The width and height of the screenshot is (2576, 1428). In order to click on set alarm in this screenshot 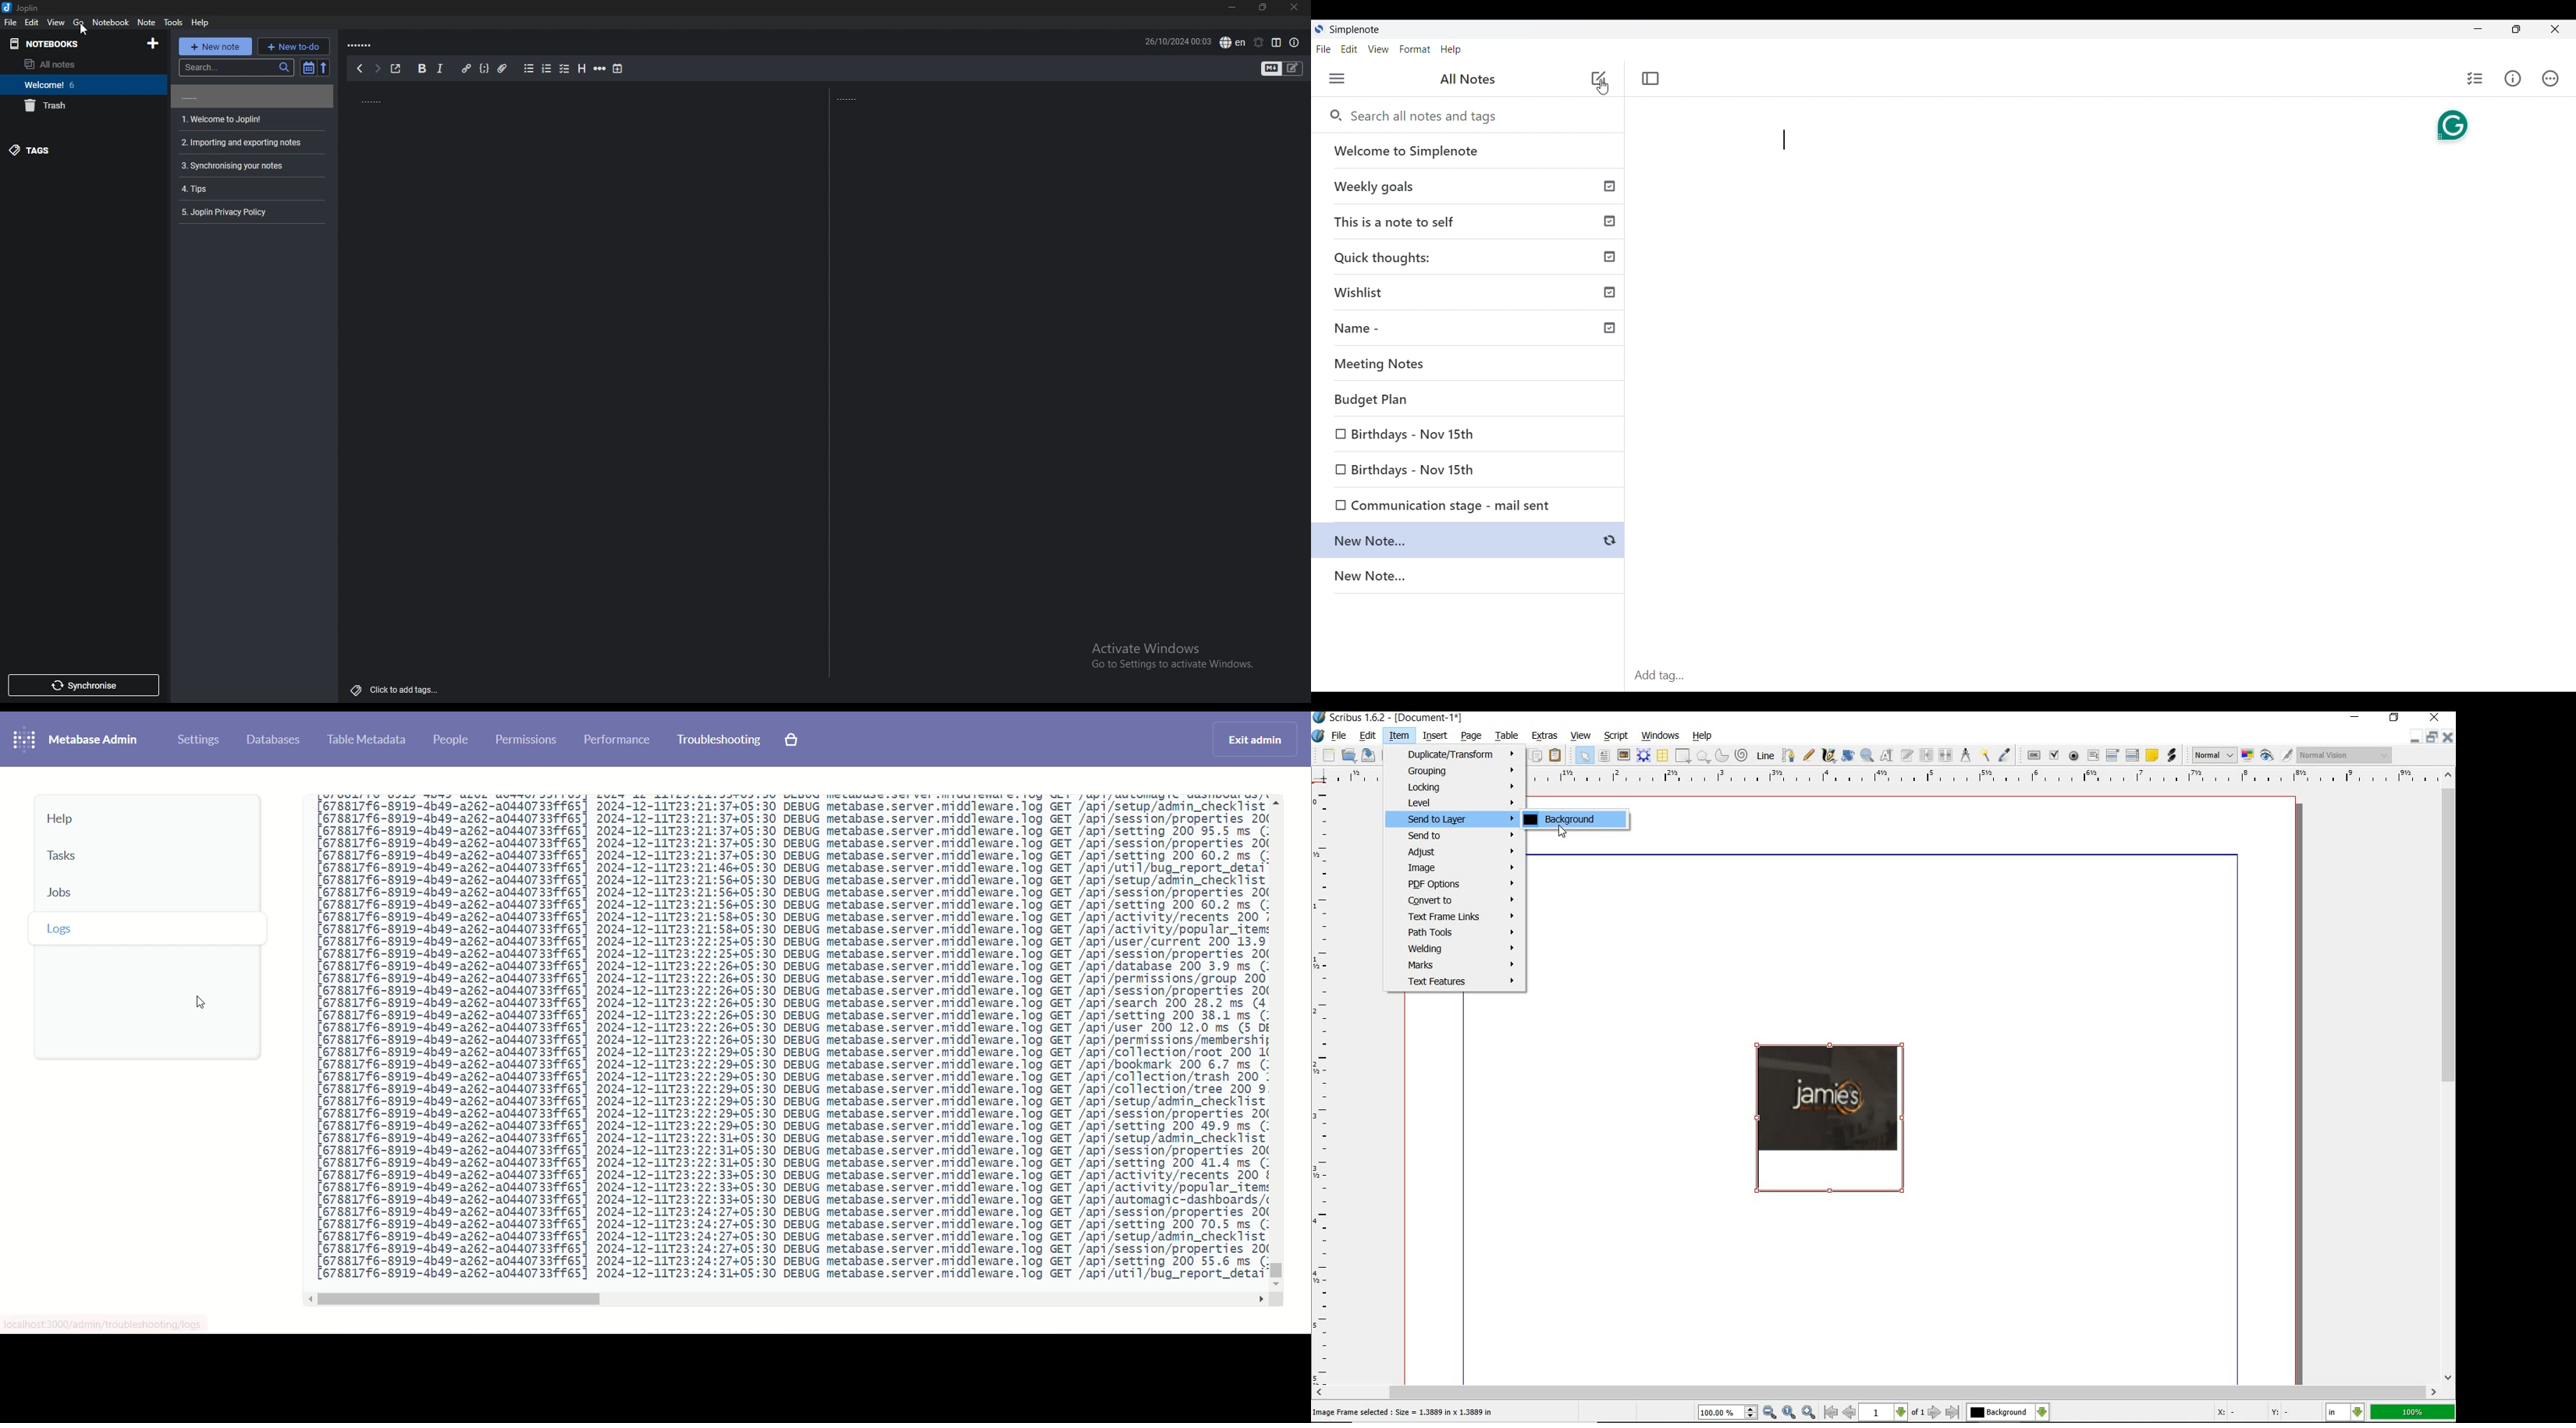, I will do `click(1258, 42)`.